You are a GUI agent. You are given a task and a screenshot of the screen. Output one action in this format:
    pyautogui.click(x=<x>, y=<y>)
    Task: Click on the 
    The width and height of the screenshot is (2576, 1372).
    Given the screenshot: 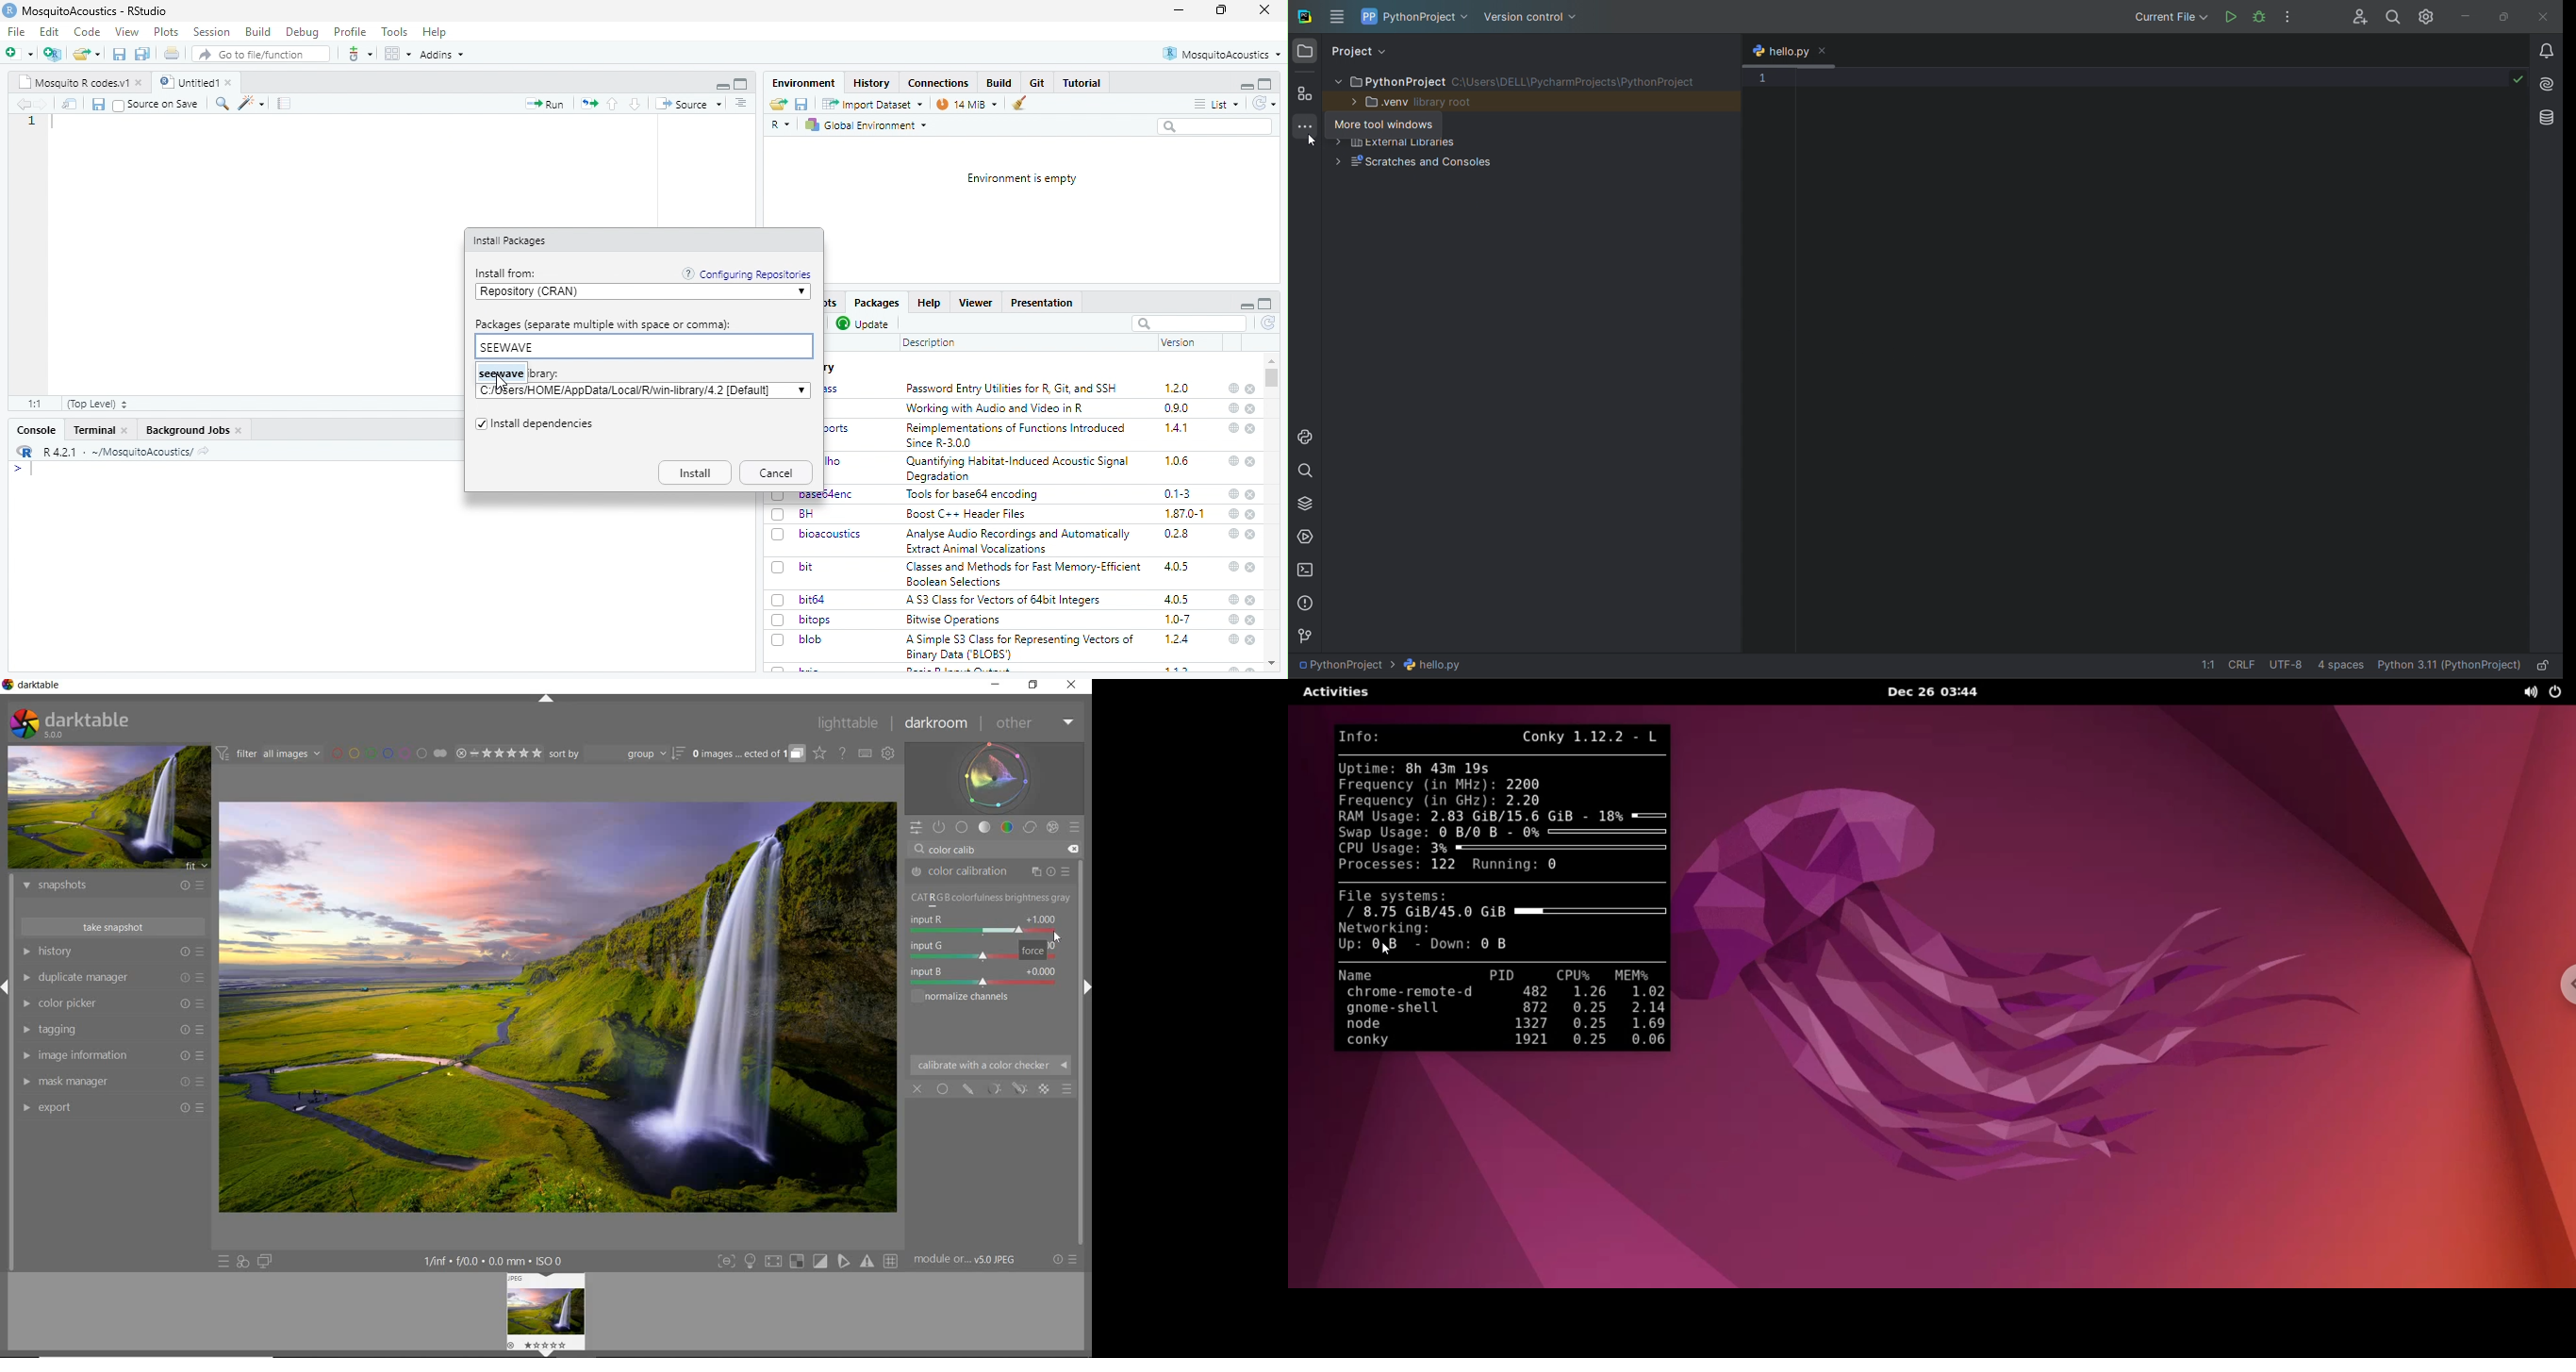 What is the action you would take?
    pyautogui.click(x=1001, y=82)
    